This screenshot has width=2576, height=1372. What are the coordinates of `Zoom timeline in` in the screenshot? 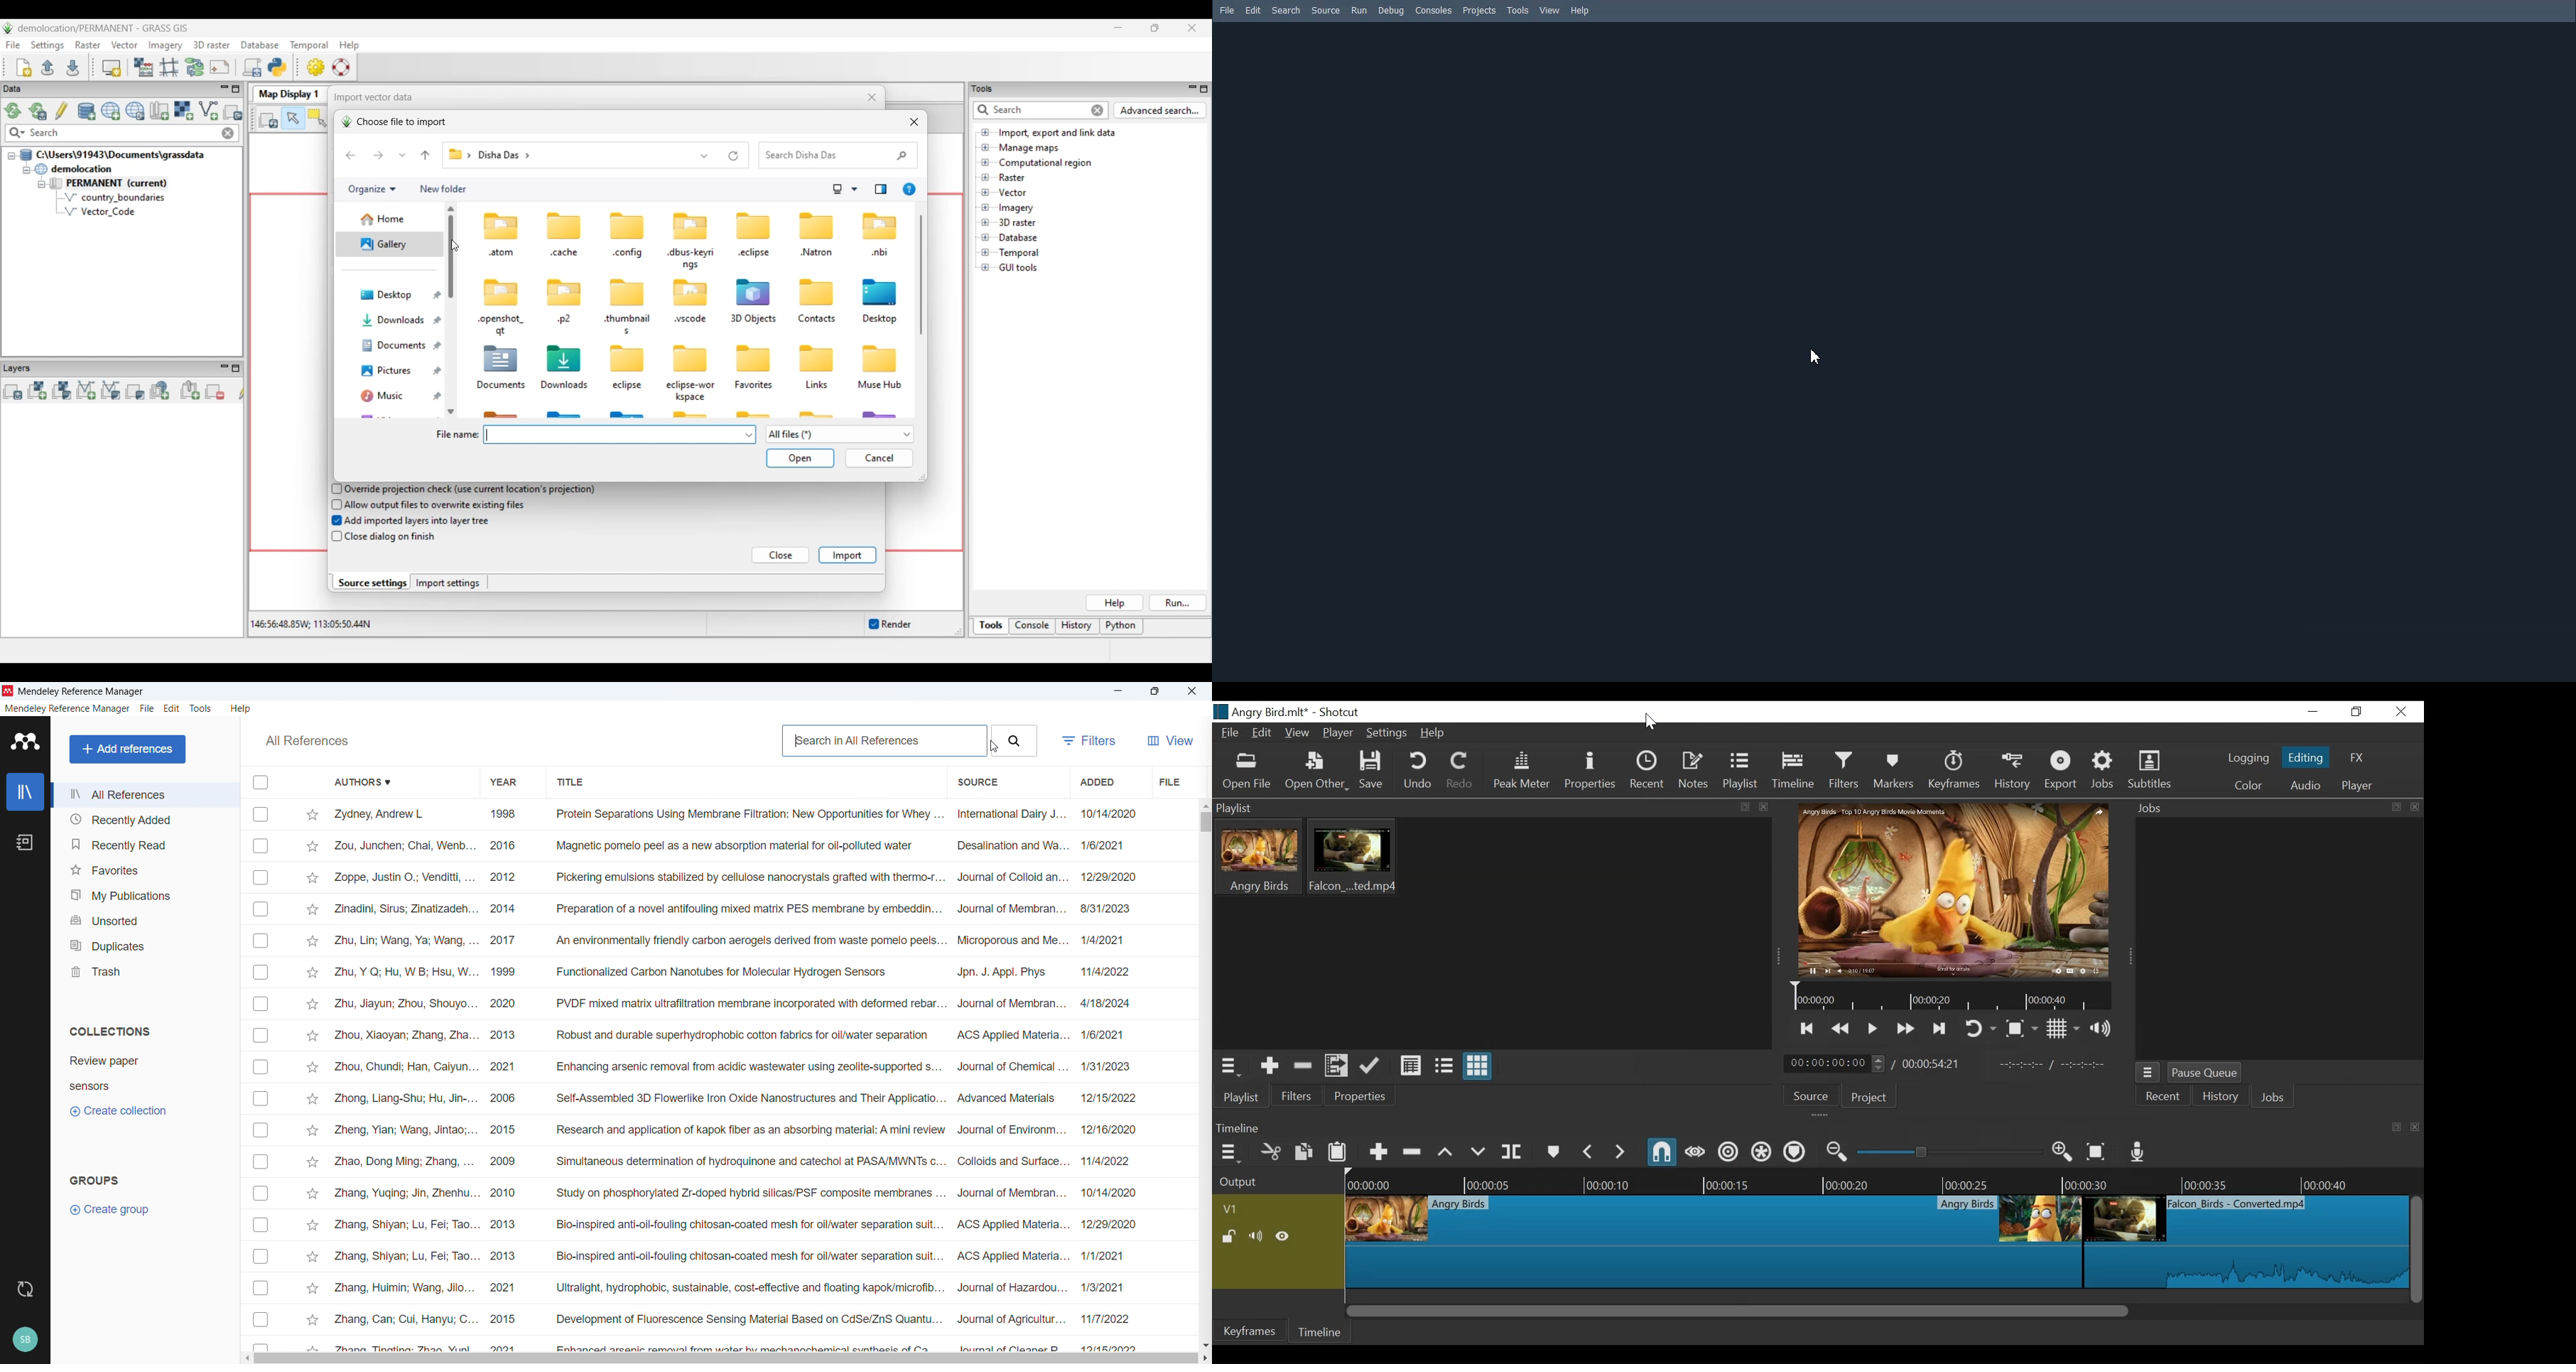 It's located at (2063, 1152).